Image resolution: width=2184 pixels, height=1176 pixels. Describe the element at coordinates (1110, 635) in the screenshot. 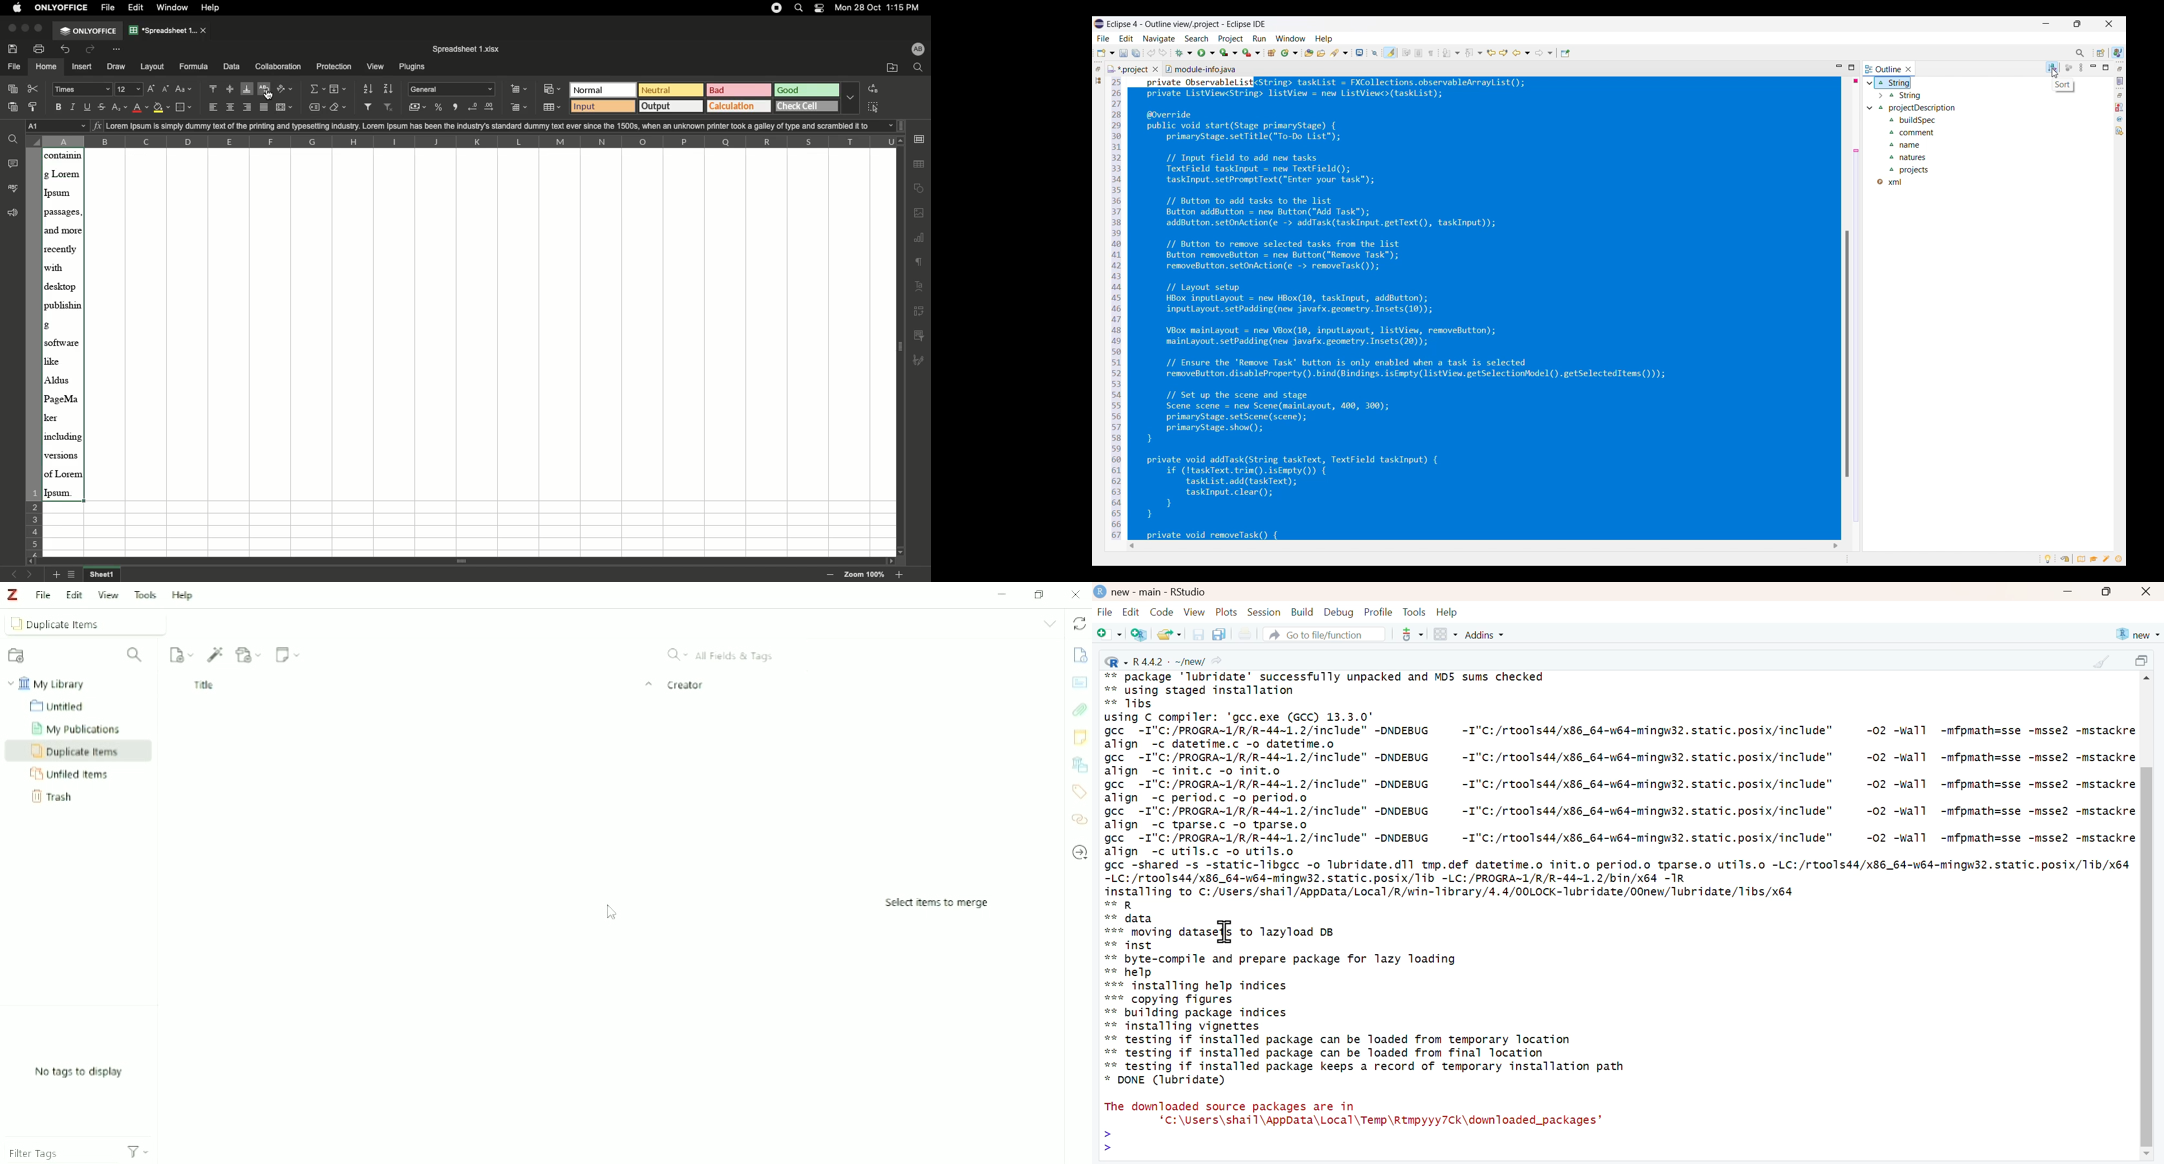

I see `New file` at that location.